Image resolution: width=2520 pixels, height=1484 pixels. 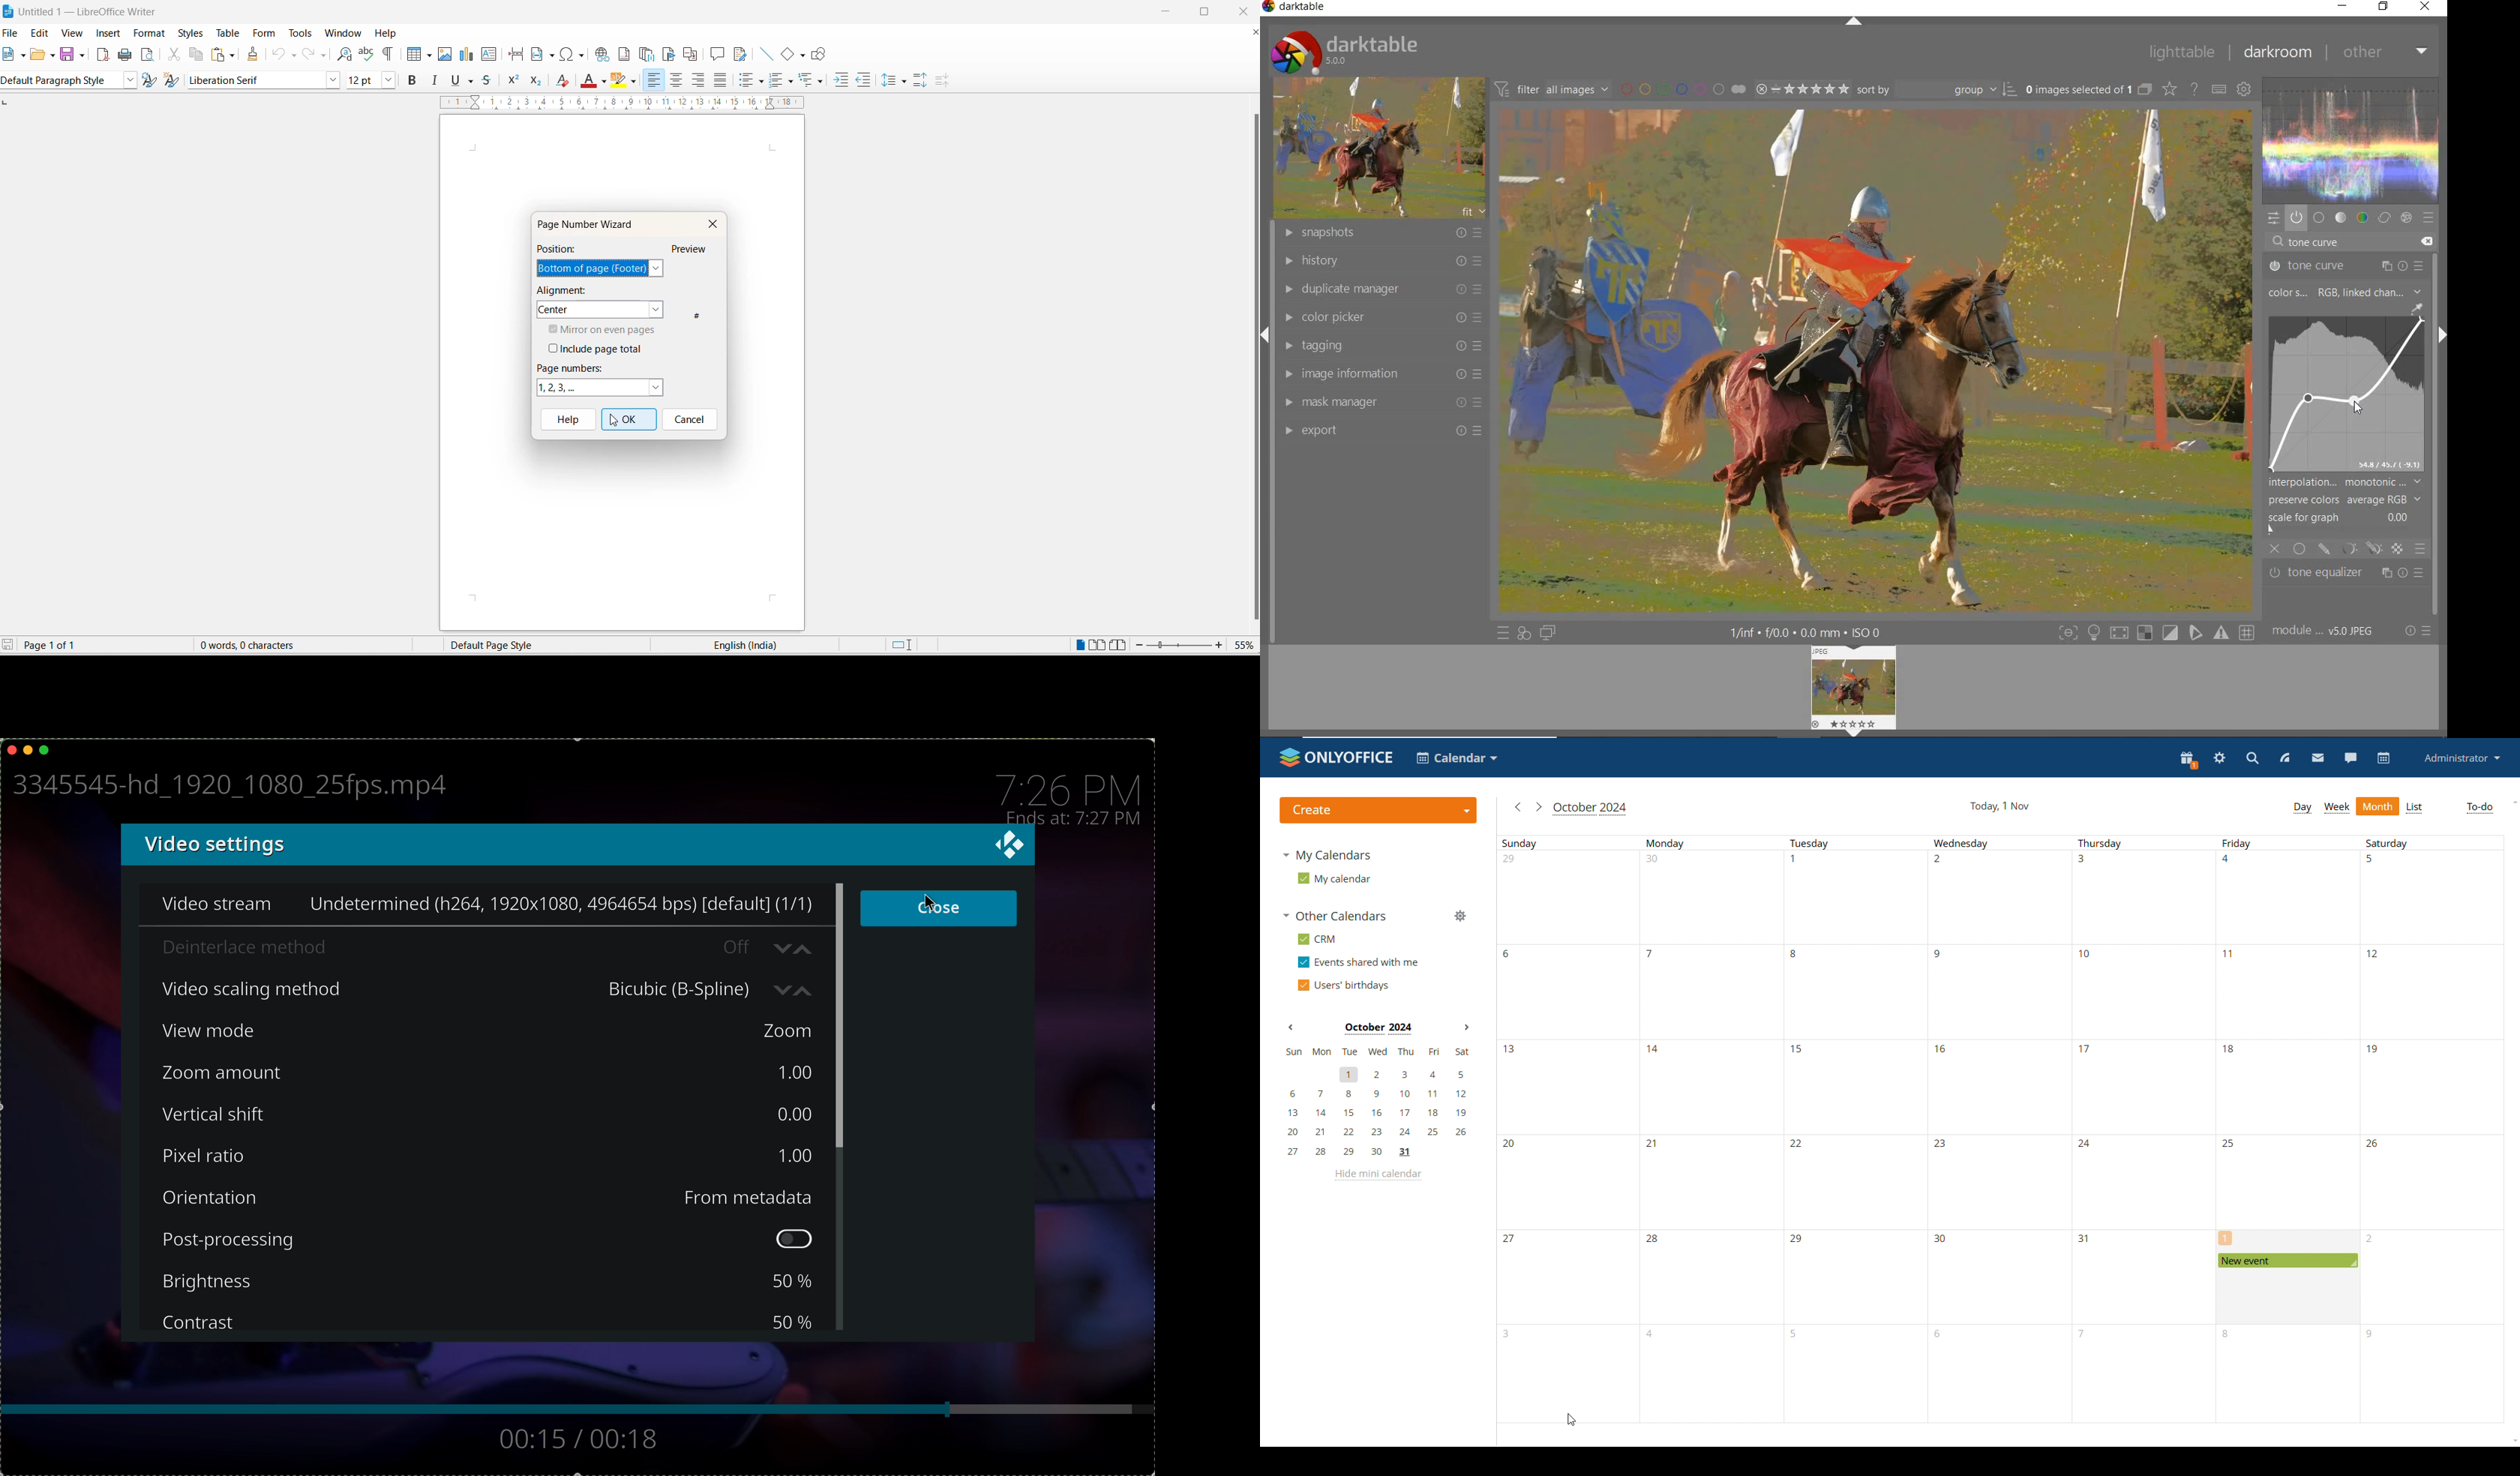 What do you see at coordinates (264, 33) in the screenshot?
I see `form` at bounding box center [264, 33].